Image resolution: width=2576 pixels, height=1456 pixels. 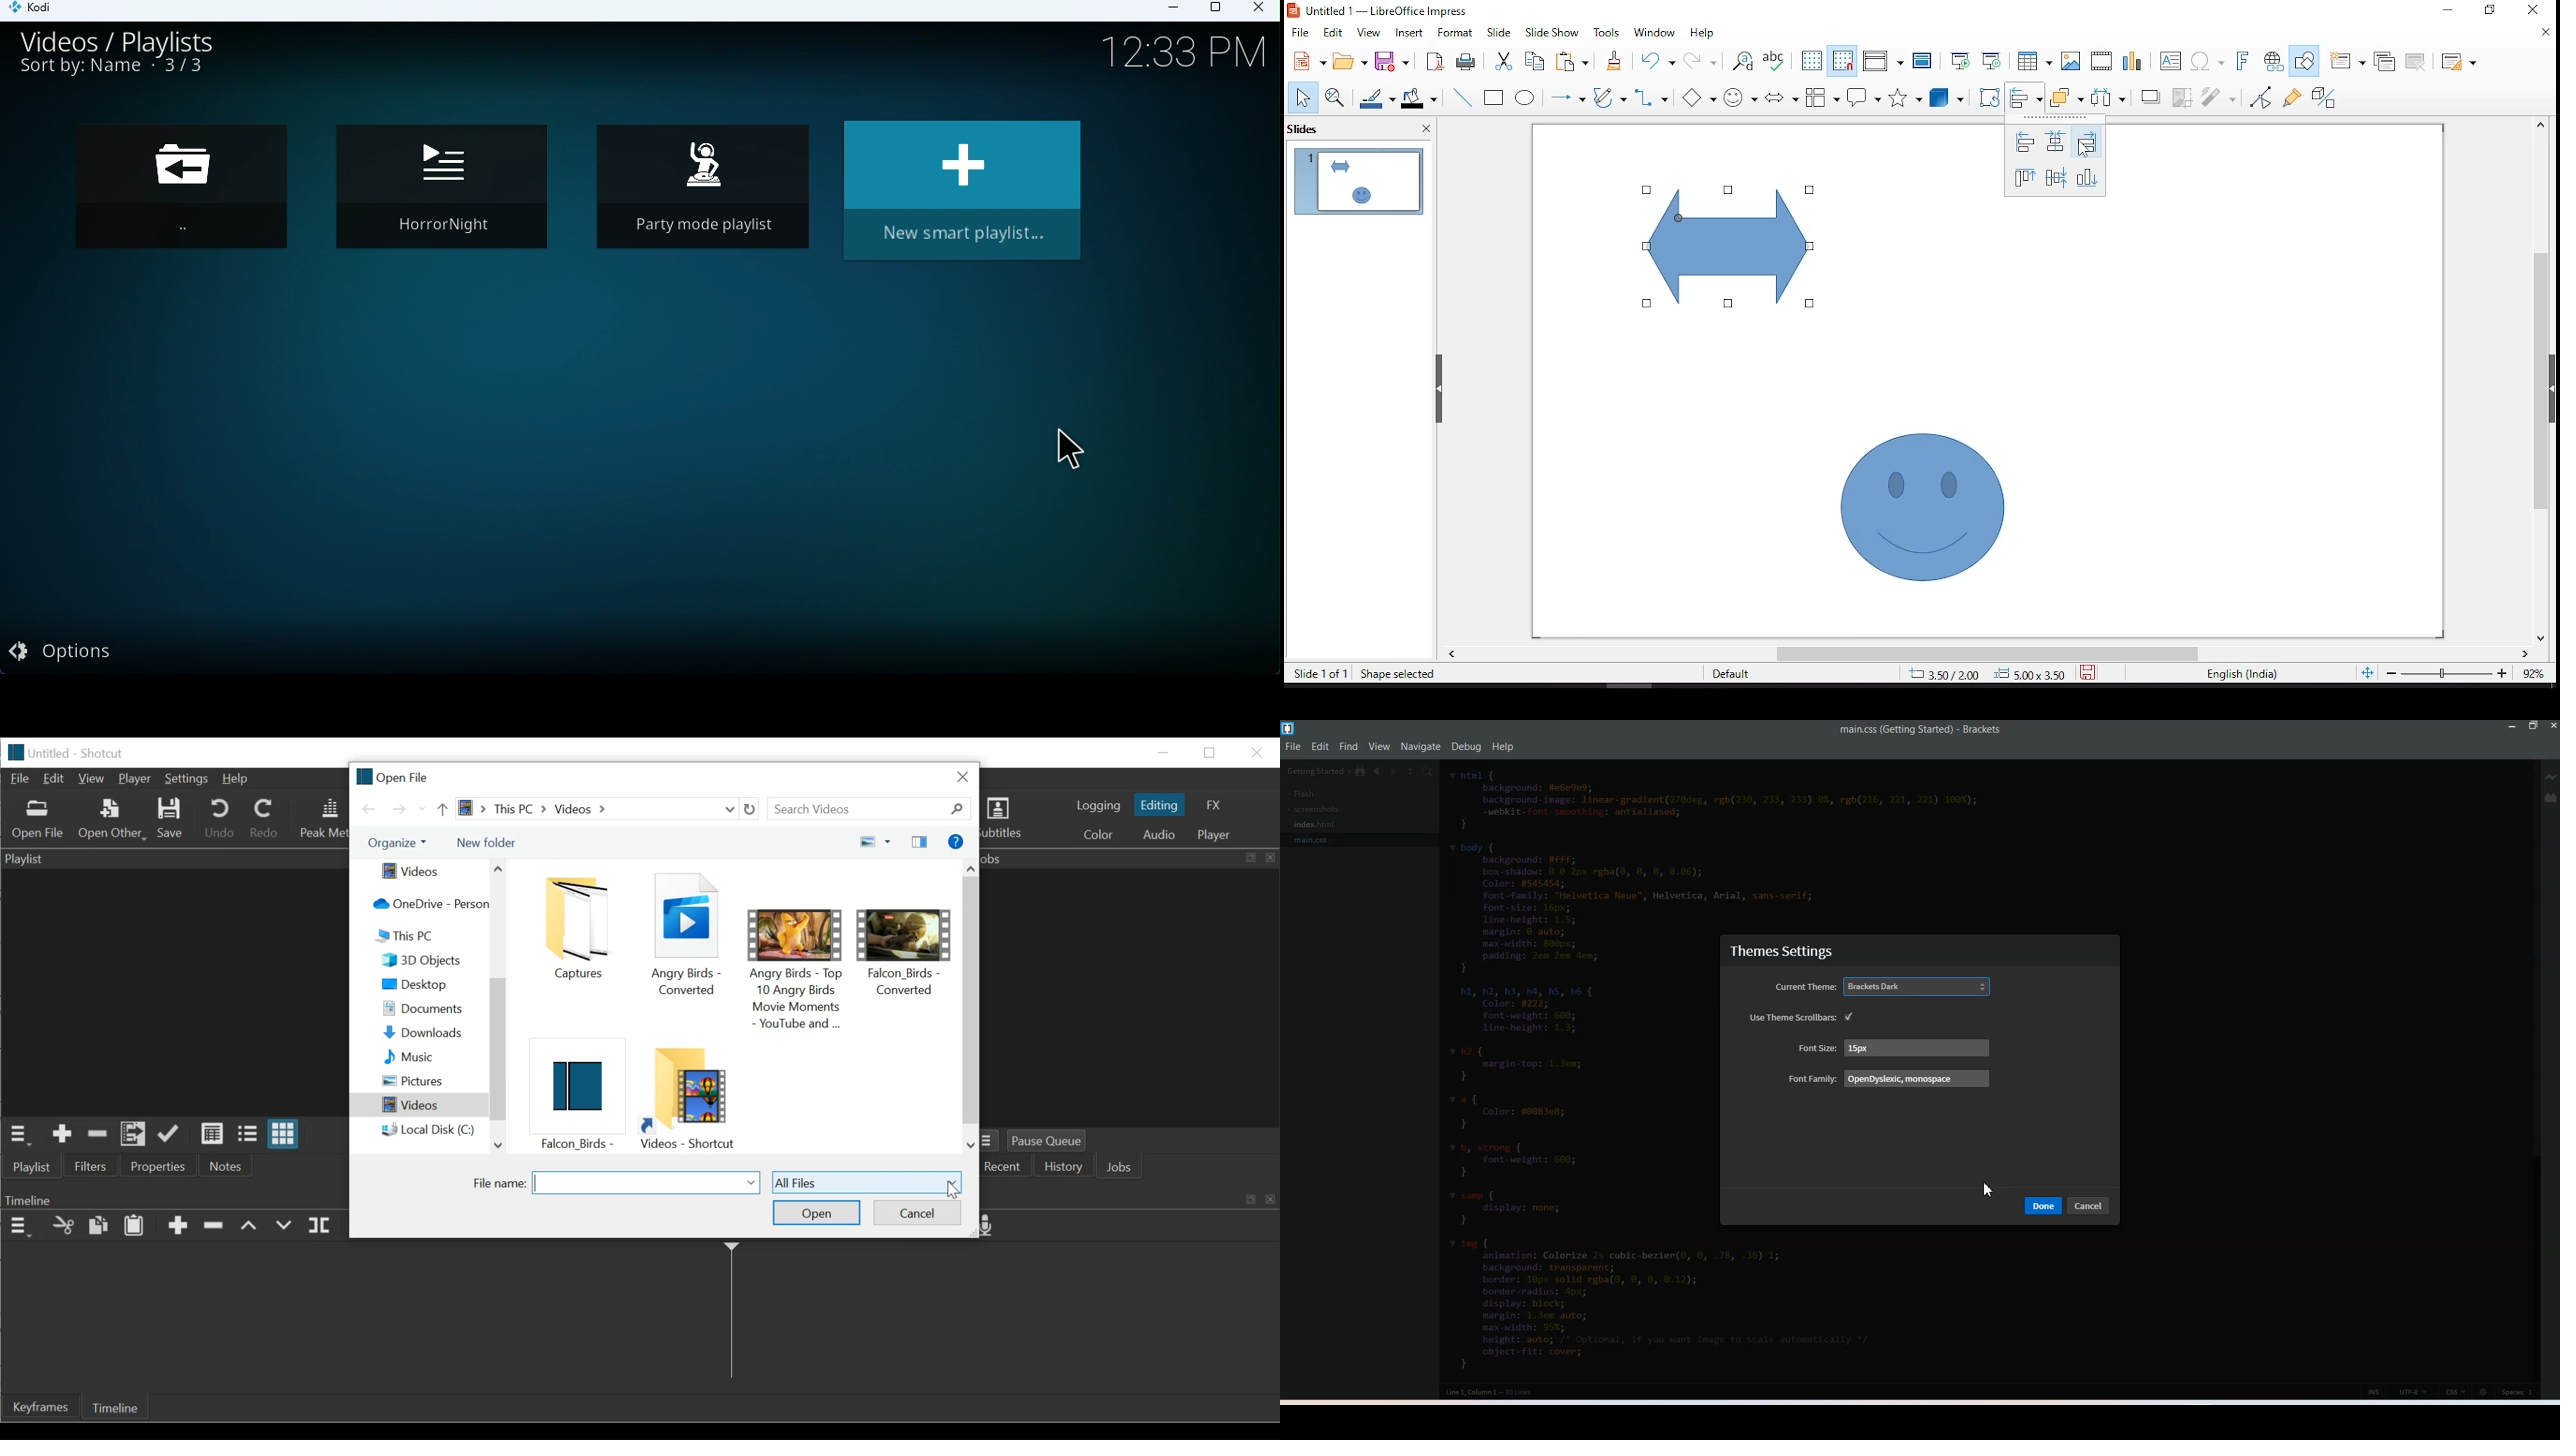 I want to click on spell check, so click(x=1774, y=63).